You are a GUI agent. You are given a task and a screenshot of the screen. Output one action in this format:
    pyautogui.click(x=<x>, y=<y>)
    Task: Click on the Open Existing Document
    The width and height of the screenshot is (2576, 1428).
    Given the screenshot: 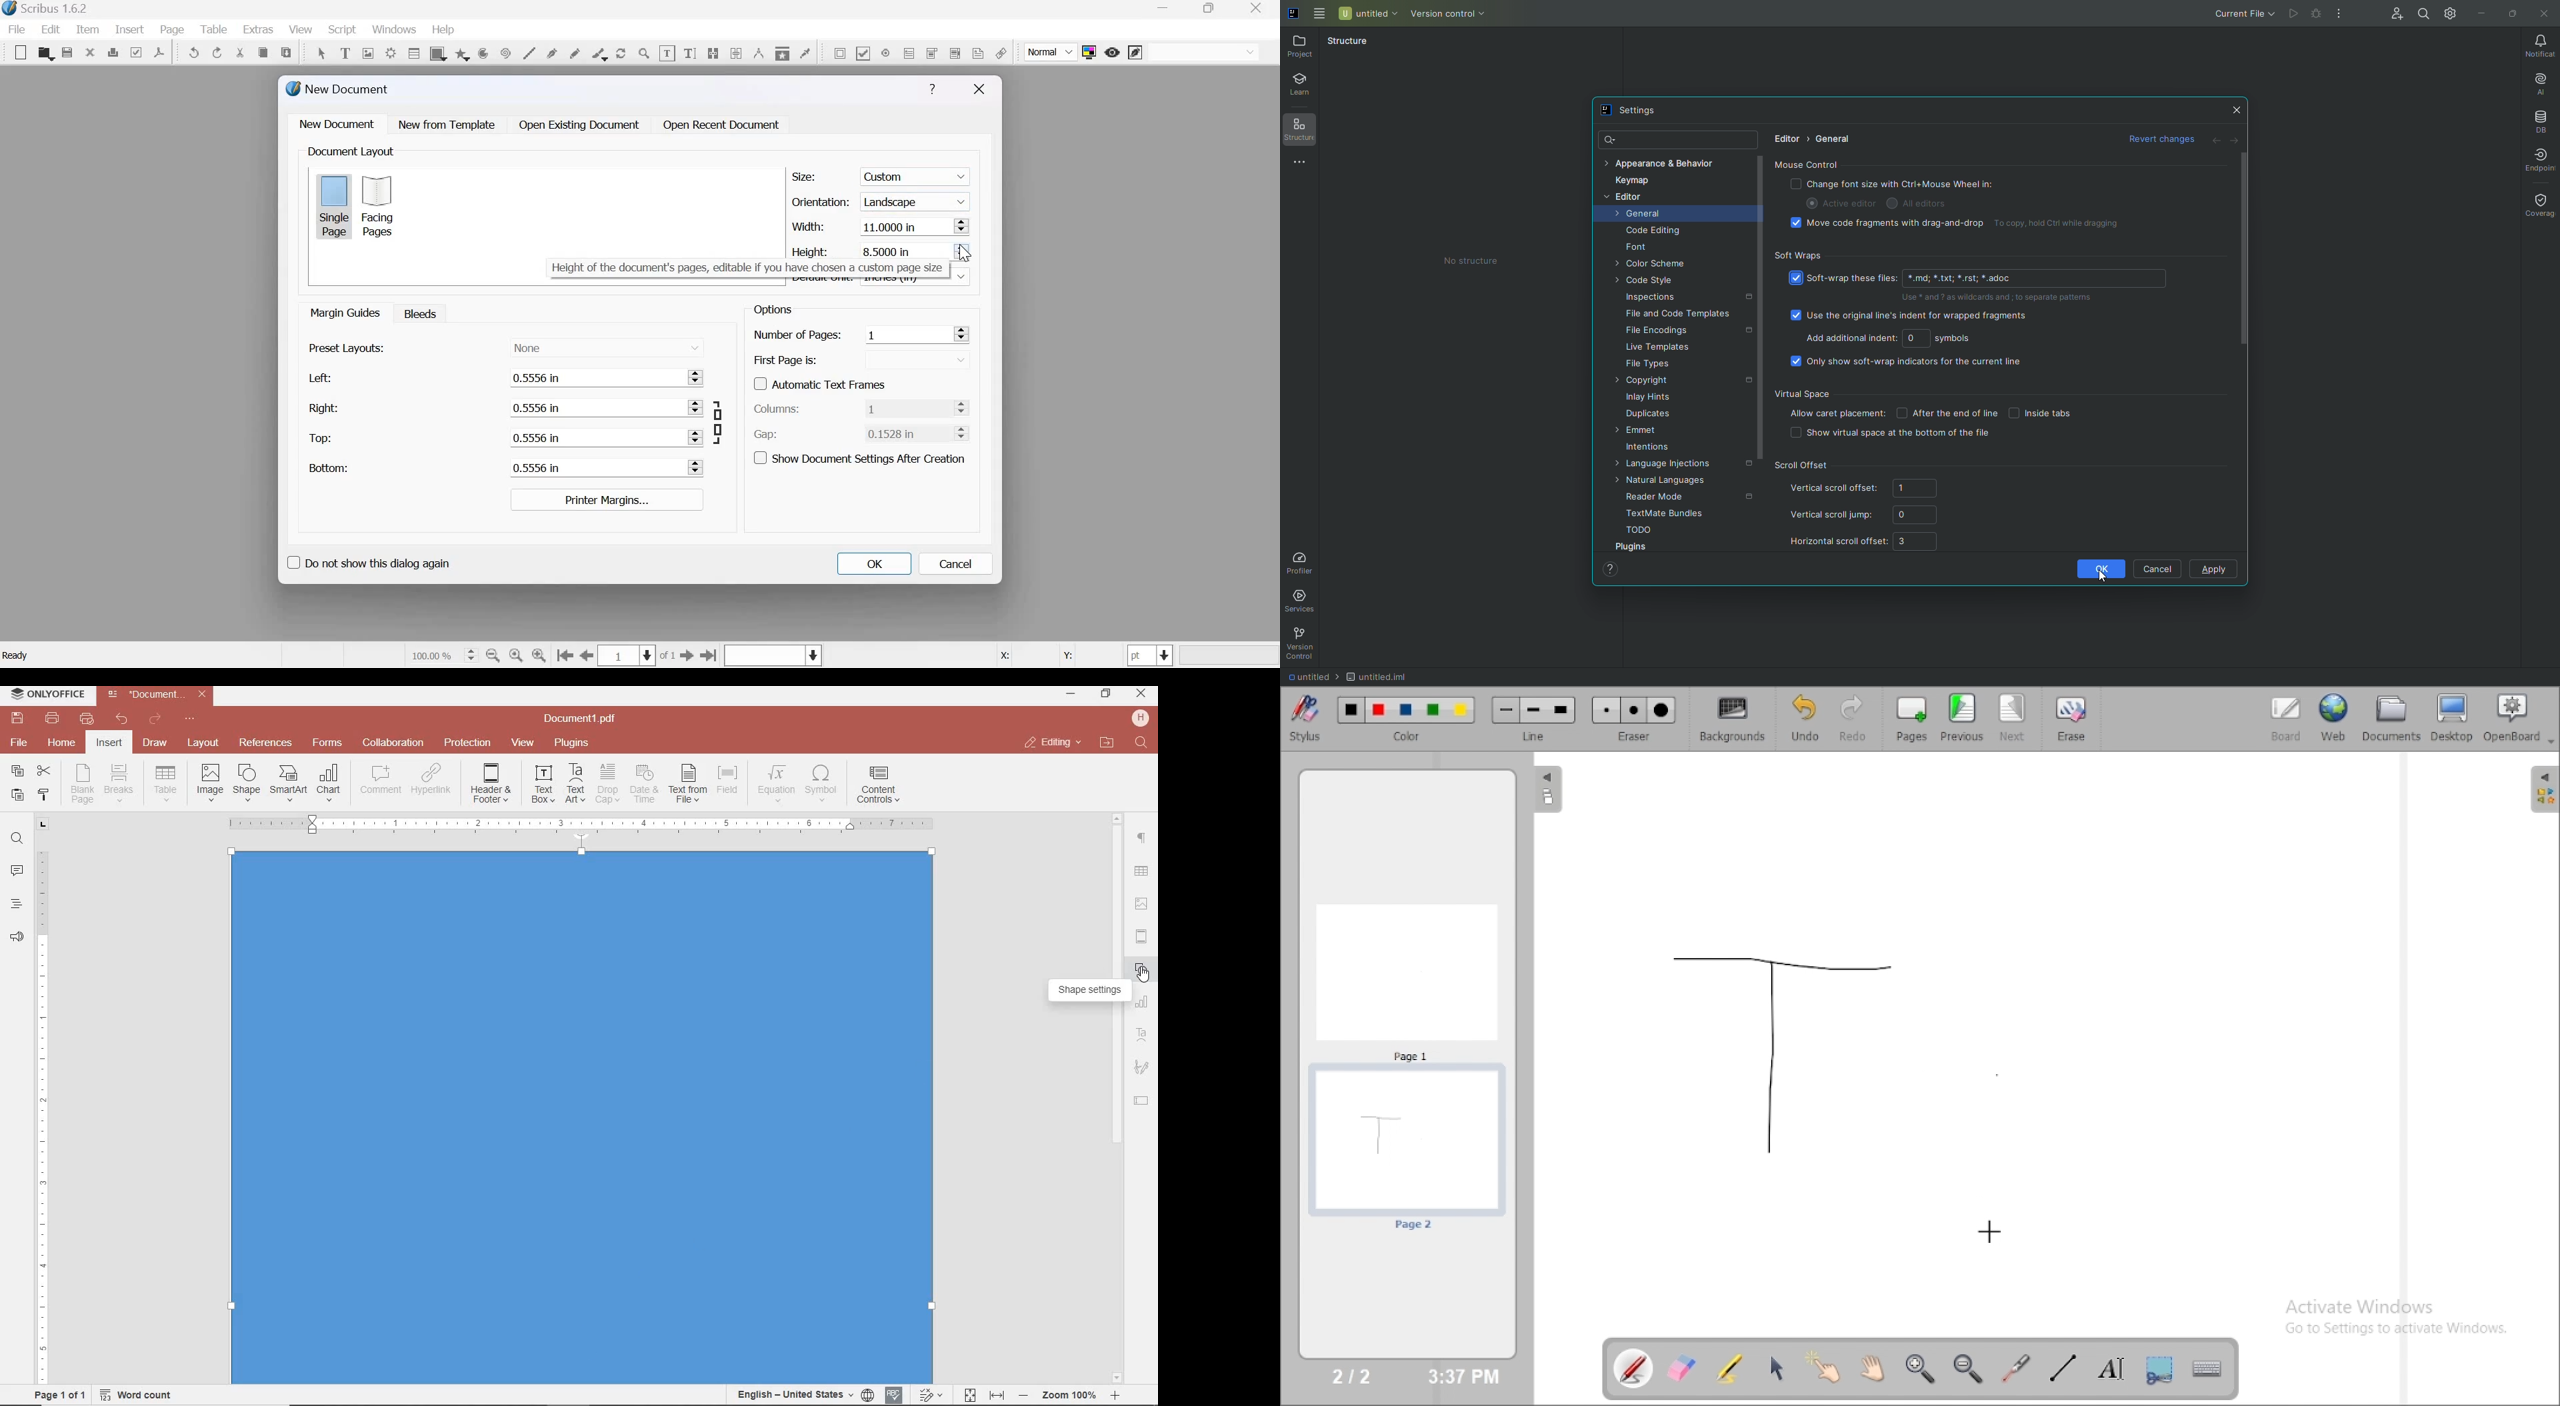 What is the action you would take?
    pyautogui.click(x=578, y=125)
    